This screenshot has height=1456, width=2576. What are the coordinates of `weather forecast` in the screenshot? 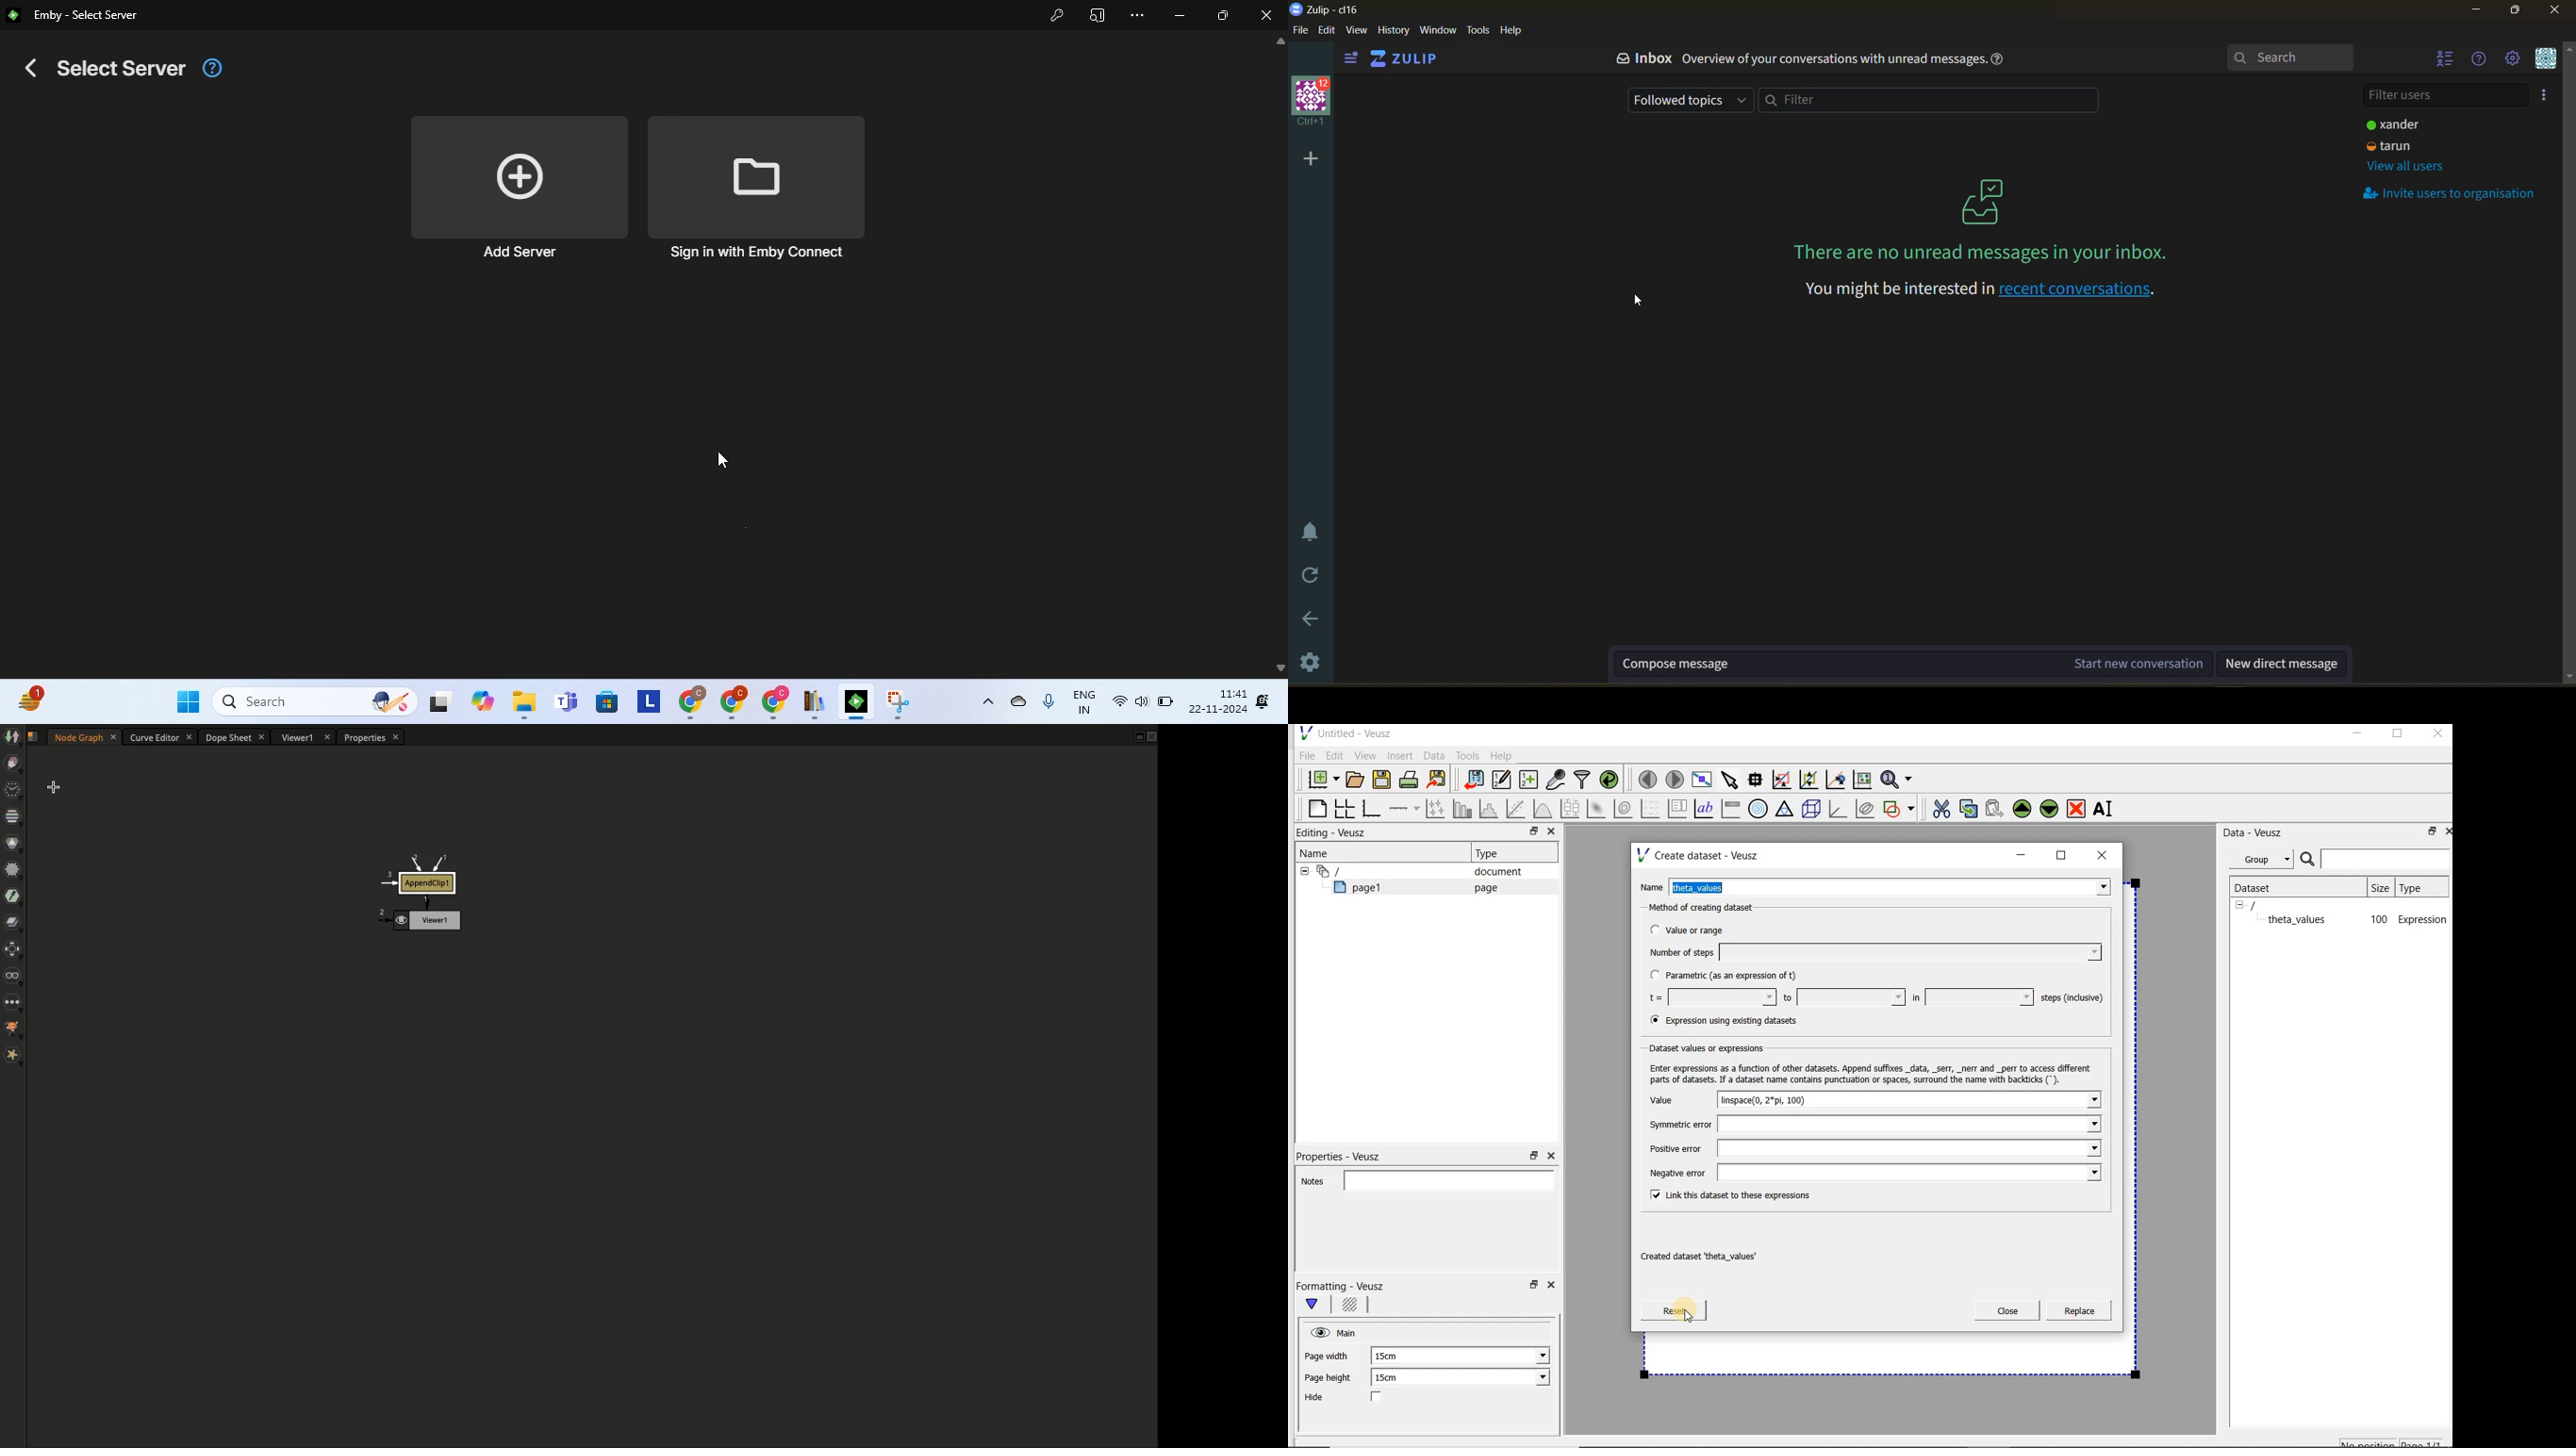 It's located at (33, 698).